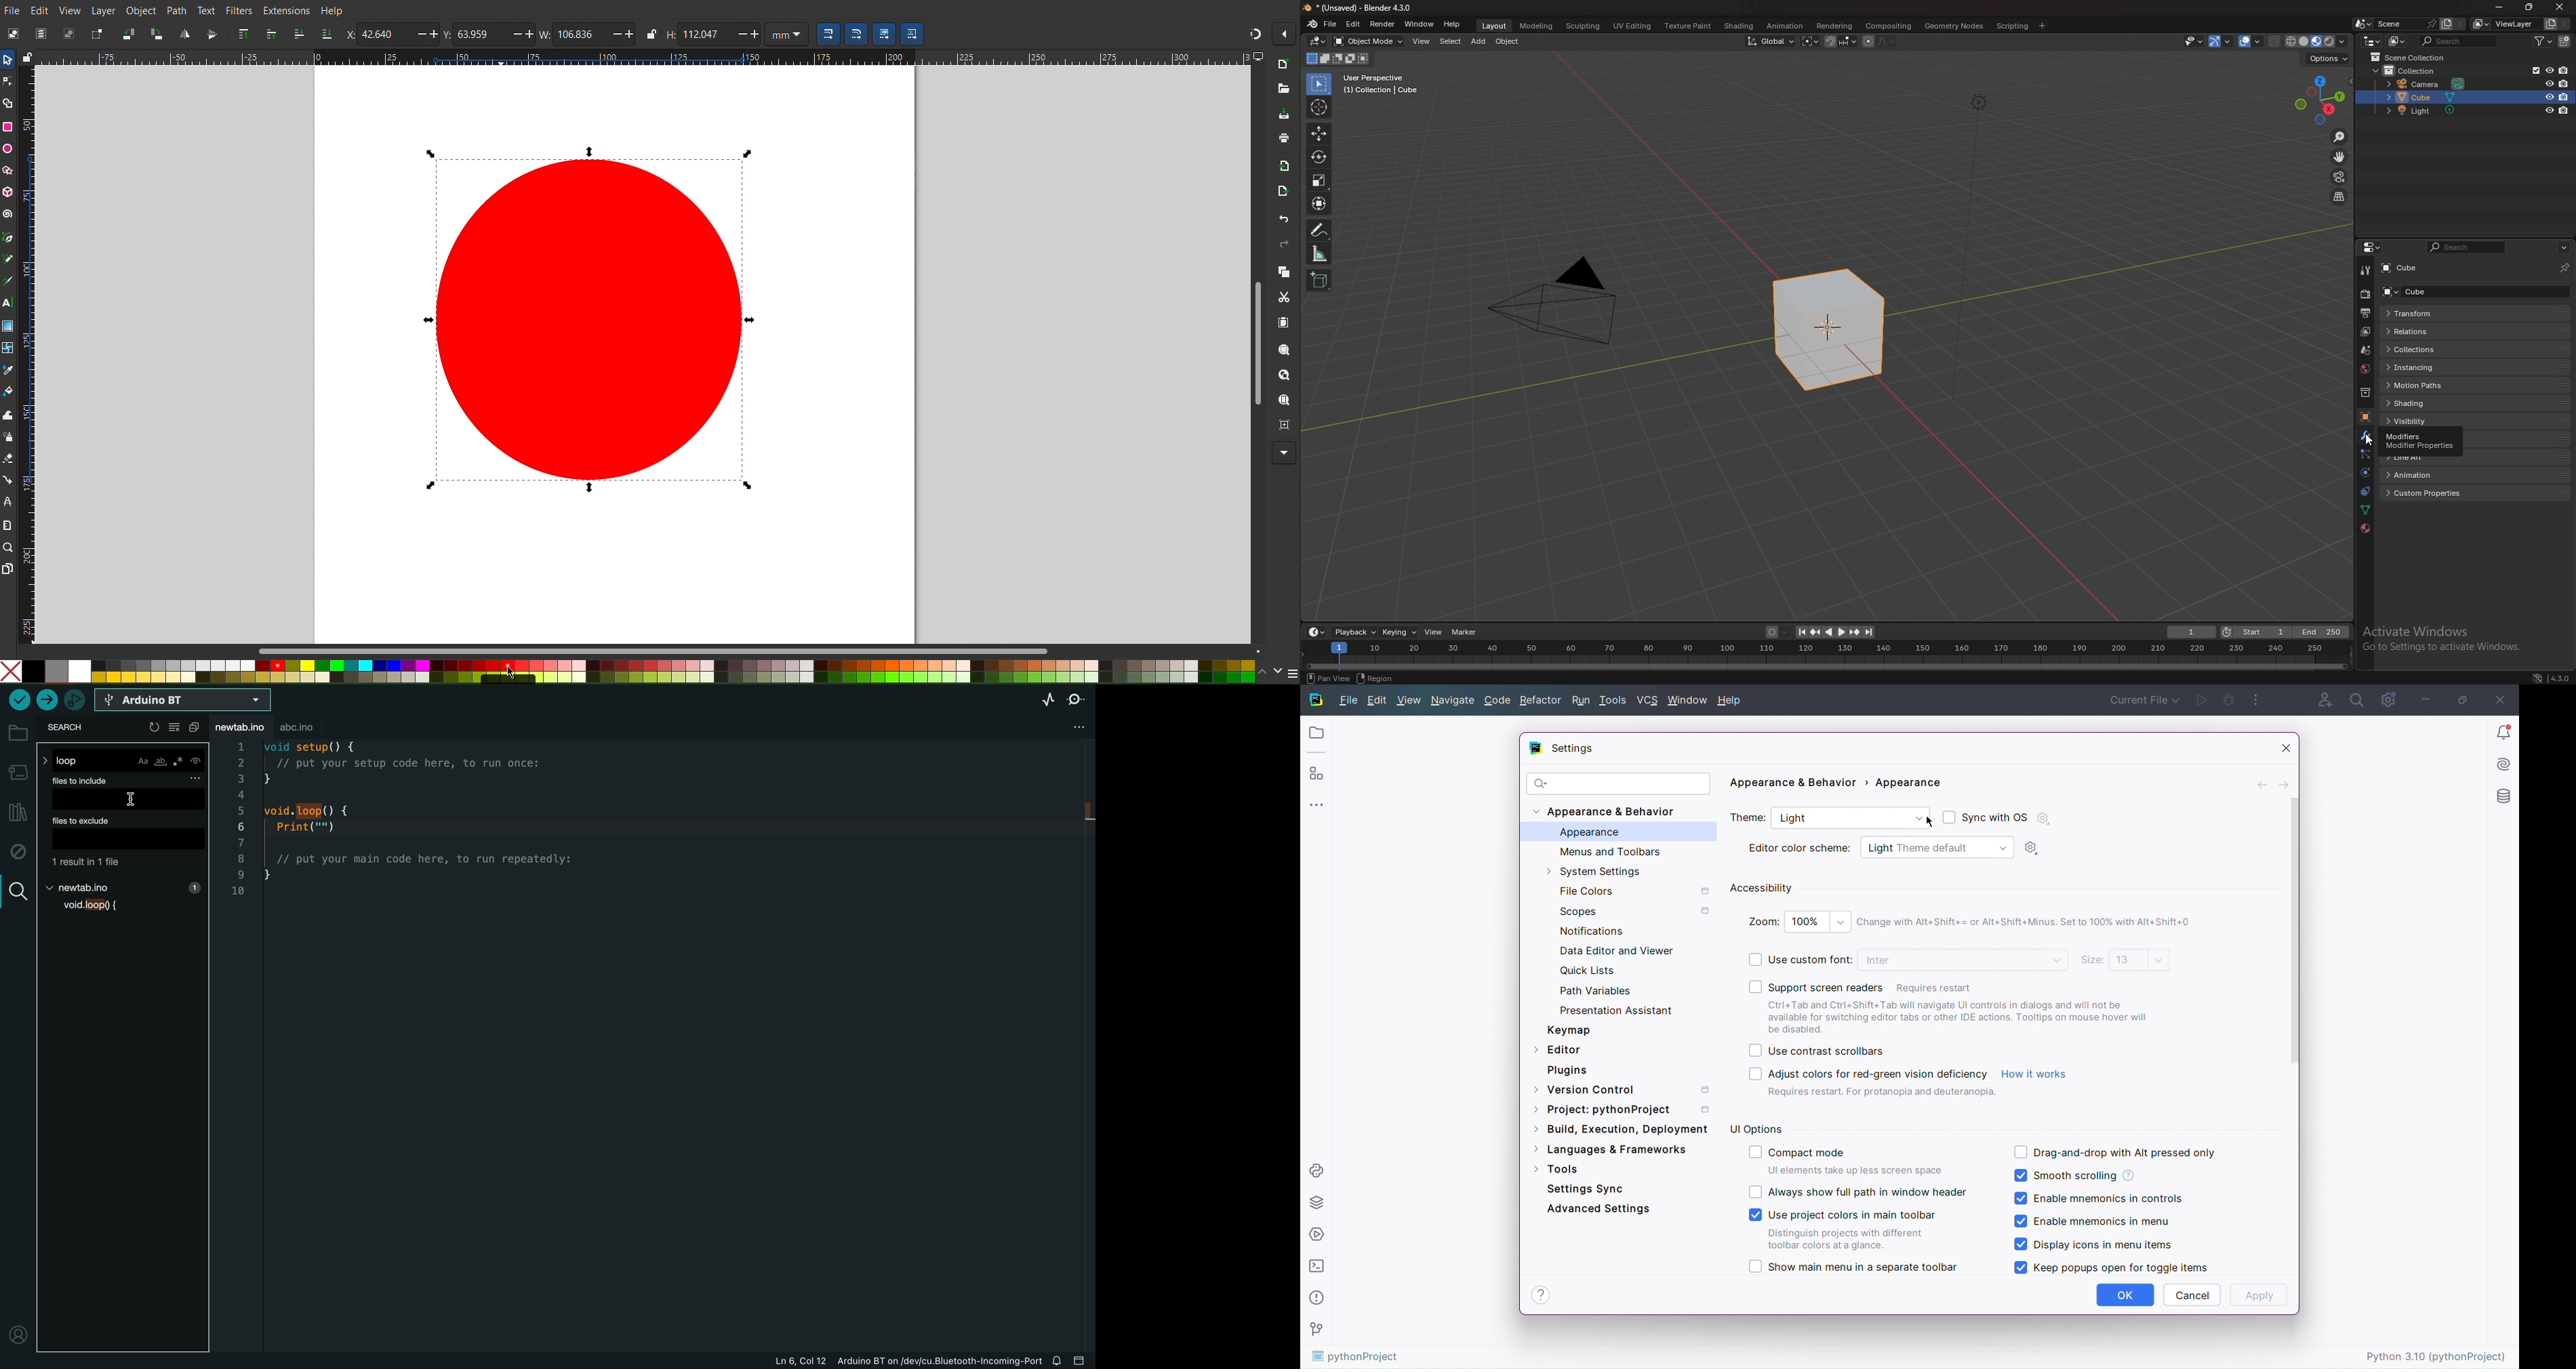  What do you see at coordinates (8, 369) in the screenshot?
I see `Color Picker Tool` at bounding box center [8, 369].